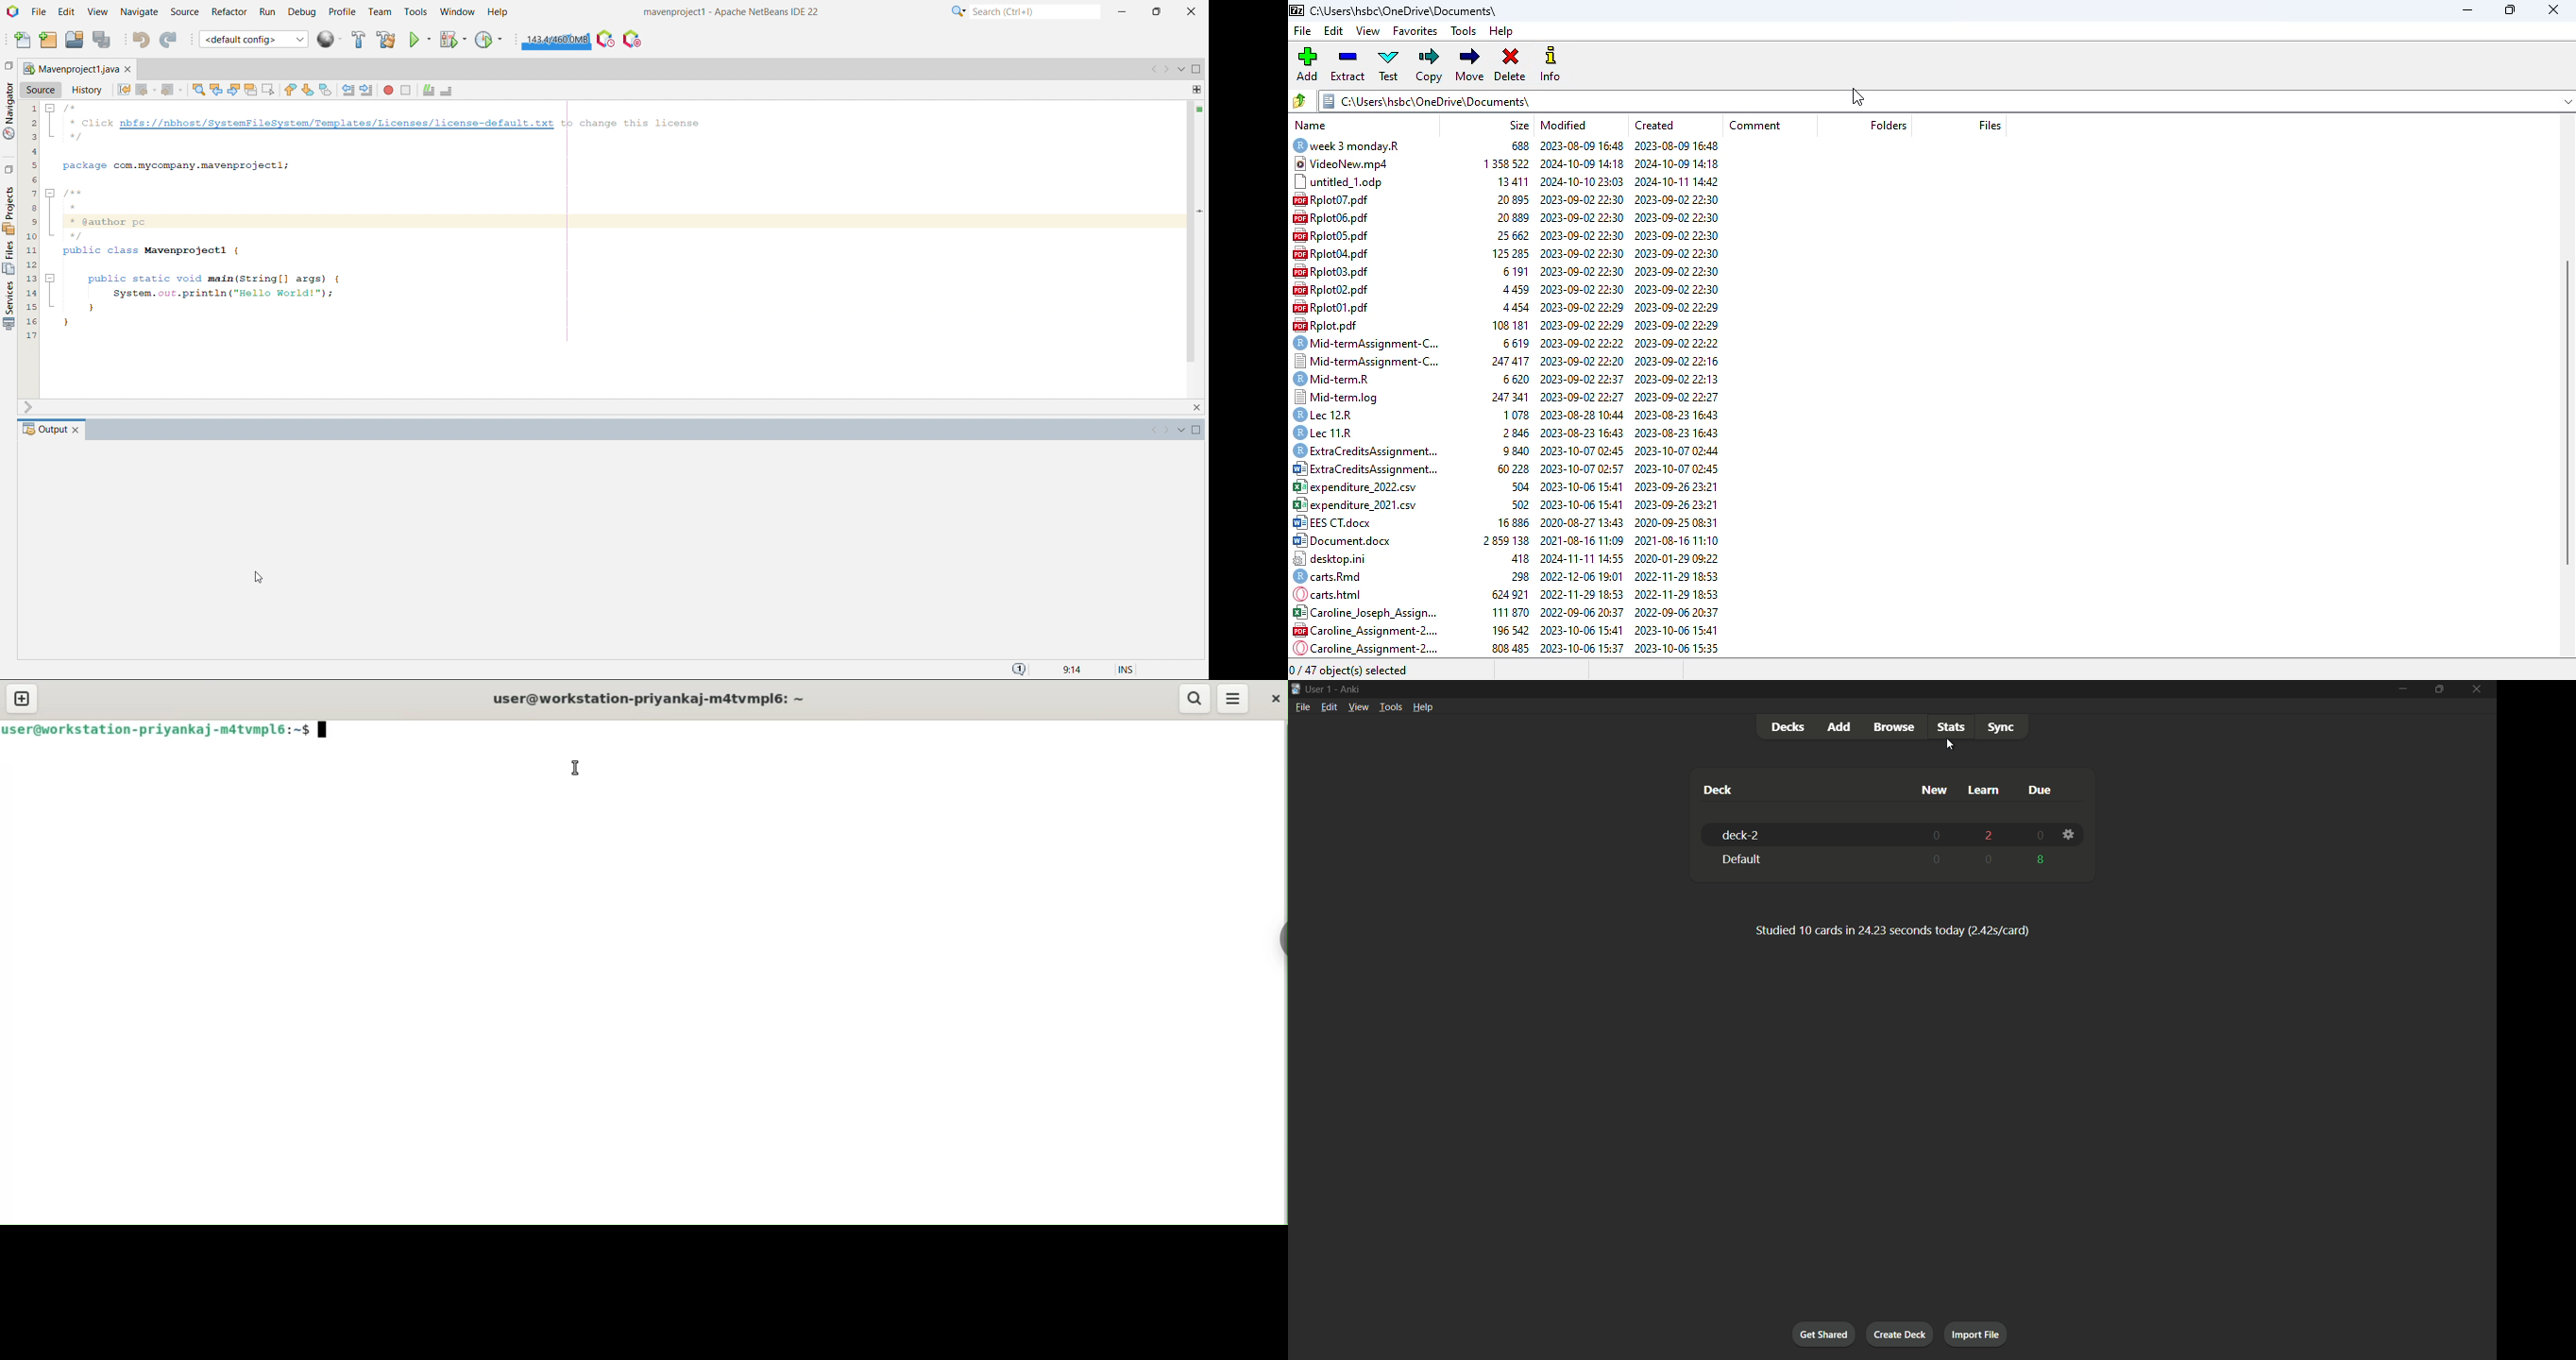 The image size is (2576, 1372). Describe the element at coordinates (1739, 858) in the screenshot. I see `Default` at that location.